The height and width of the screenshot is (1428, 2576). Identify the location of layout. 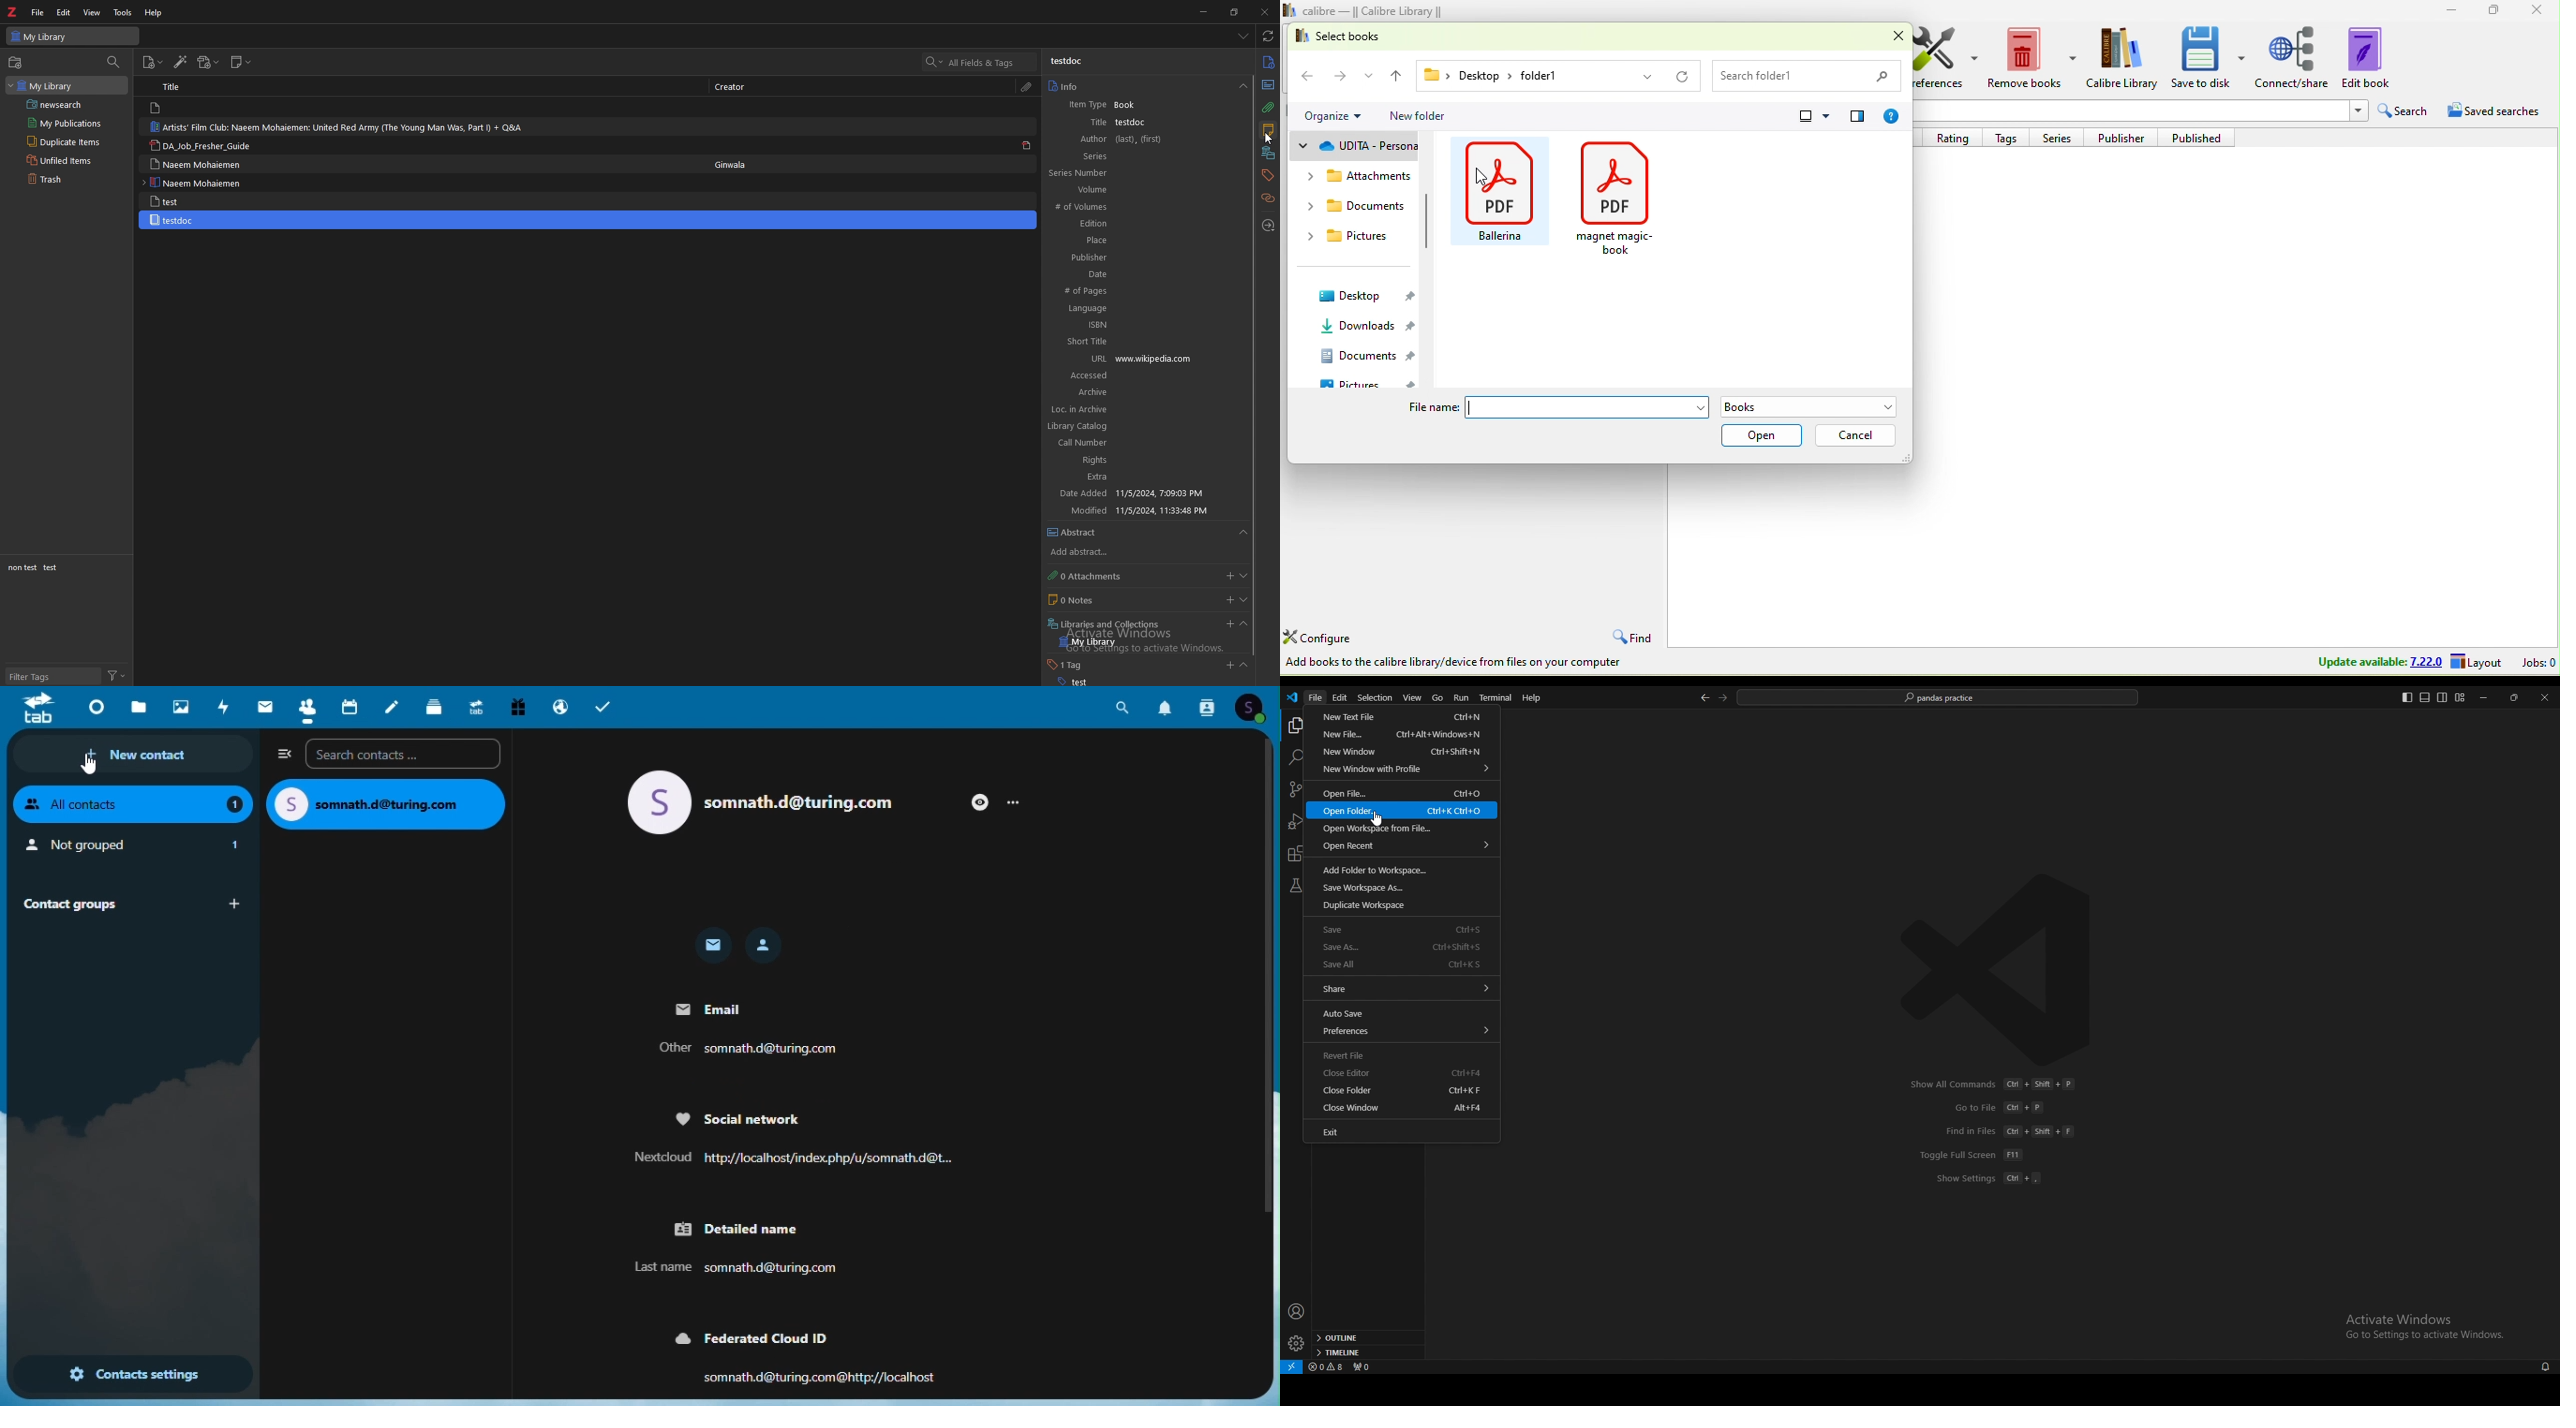
(2478, 662).